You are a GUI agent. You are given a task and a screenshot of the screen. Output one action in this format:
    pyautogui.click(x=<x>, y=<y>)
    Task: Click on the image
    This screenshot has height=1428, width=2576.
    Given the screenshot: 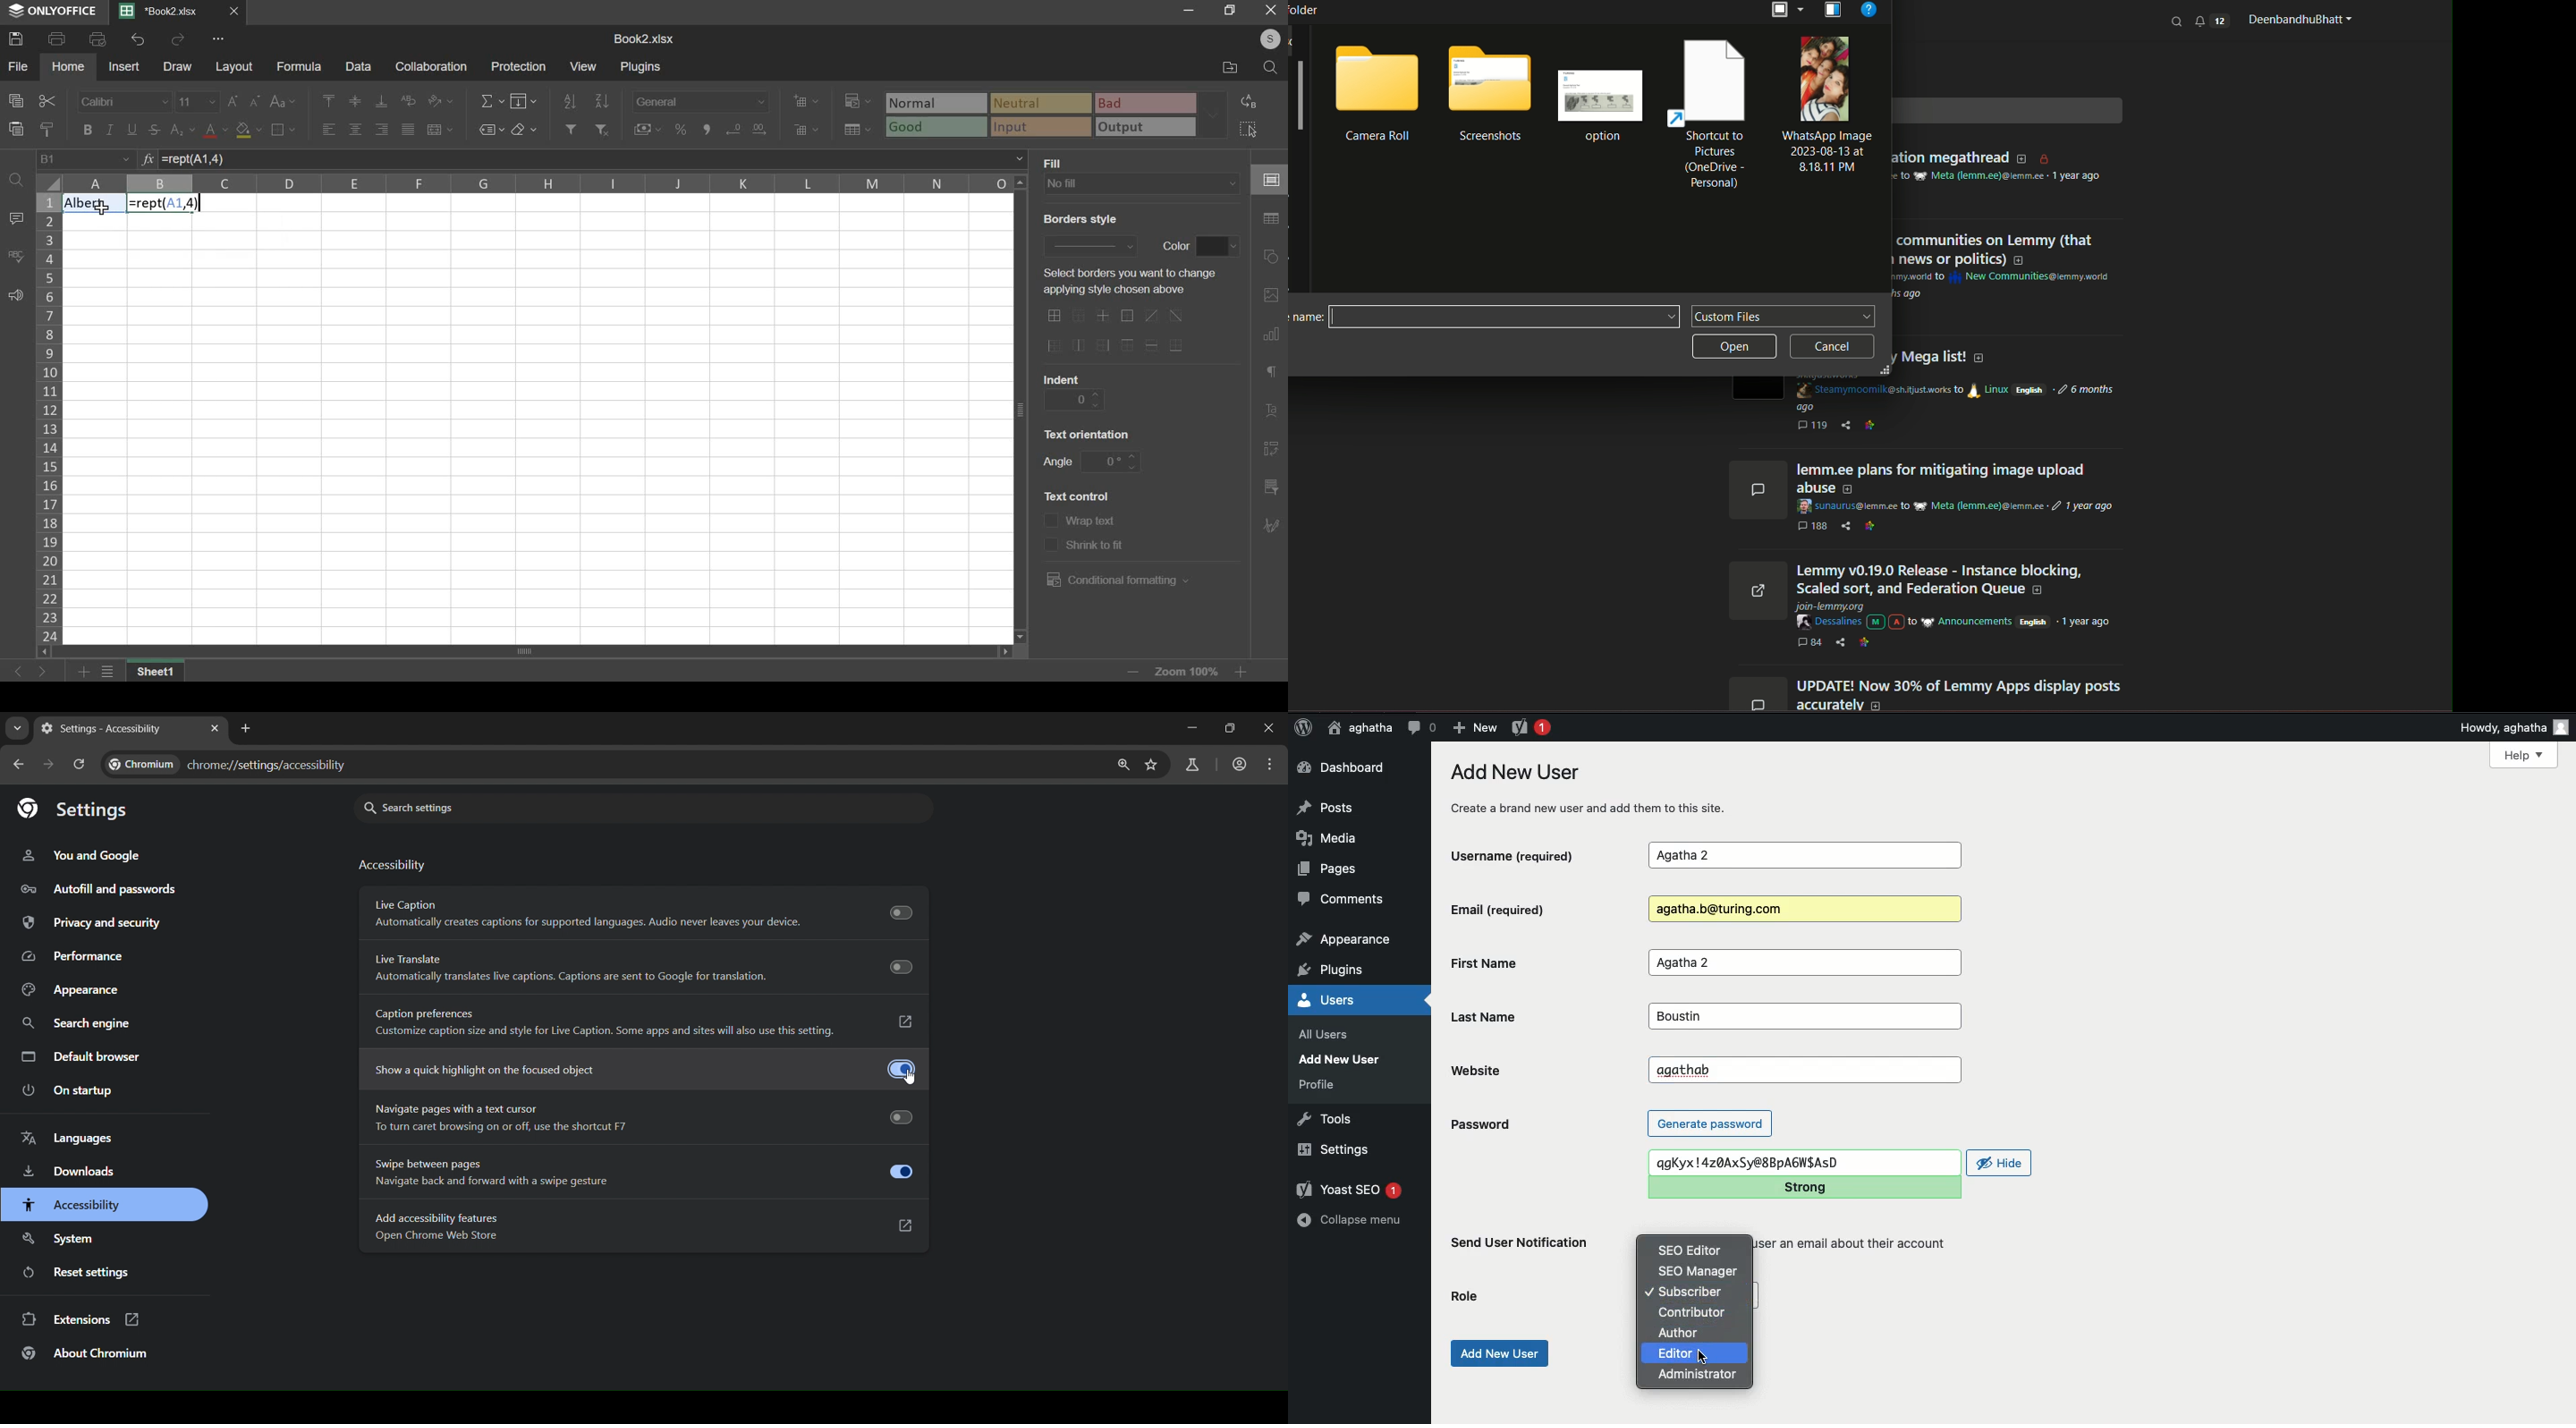 What is the action you would take?
    pyautogui.click(x=1601, y=95)
    